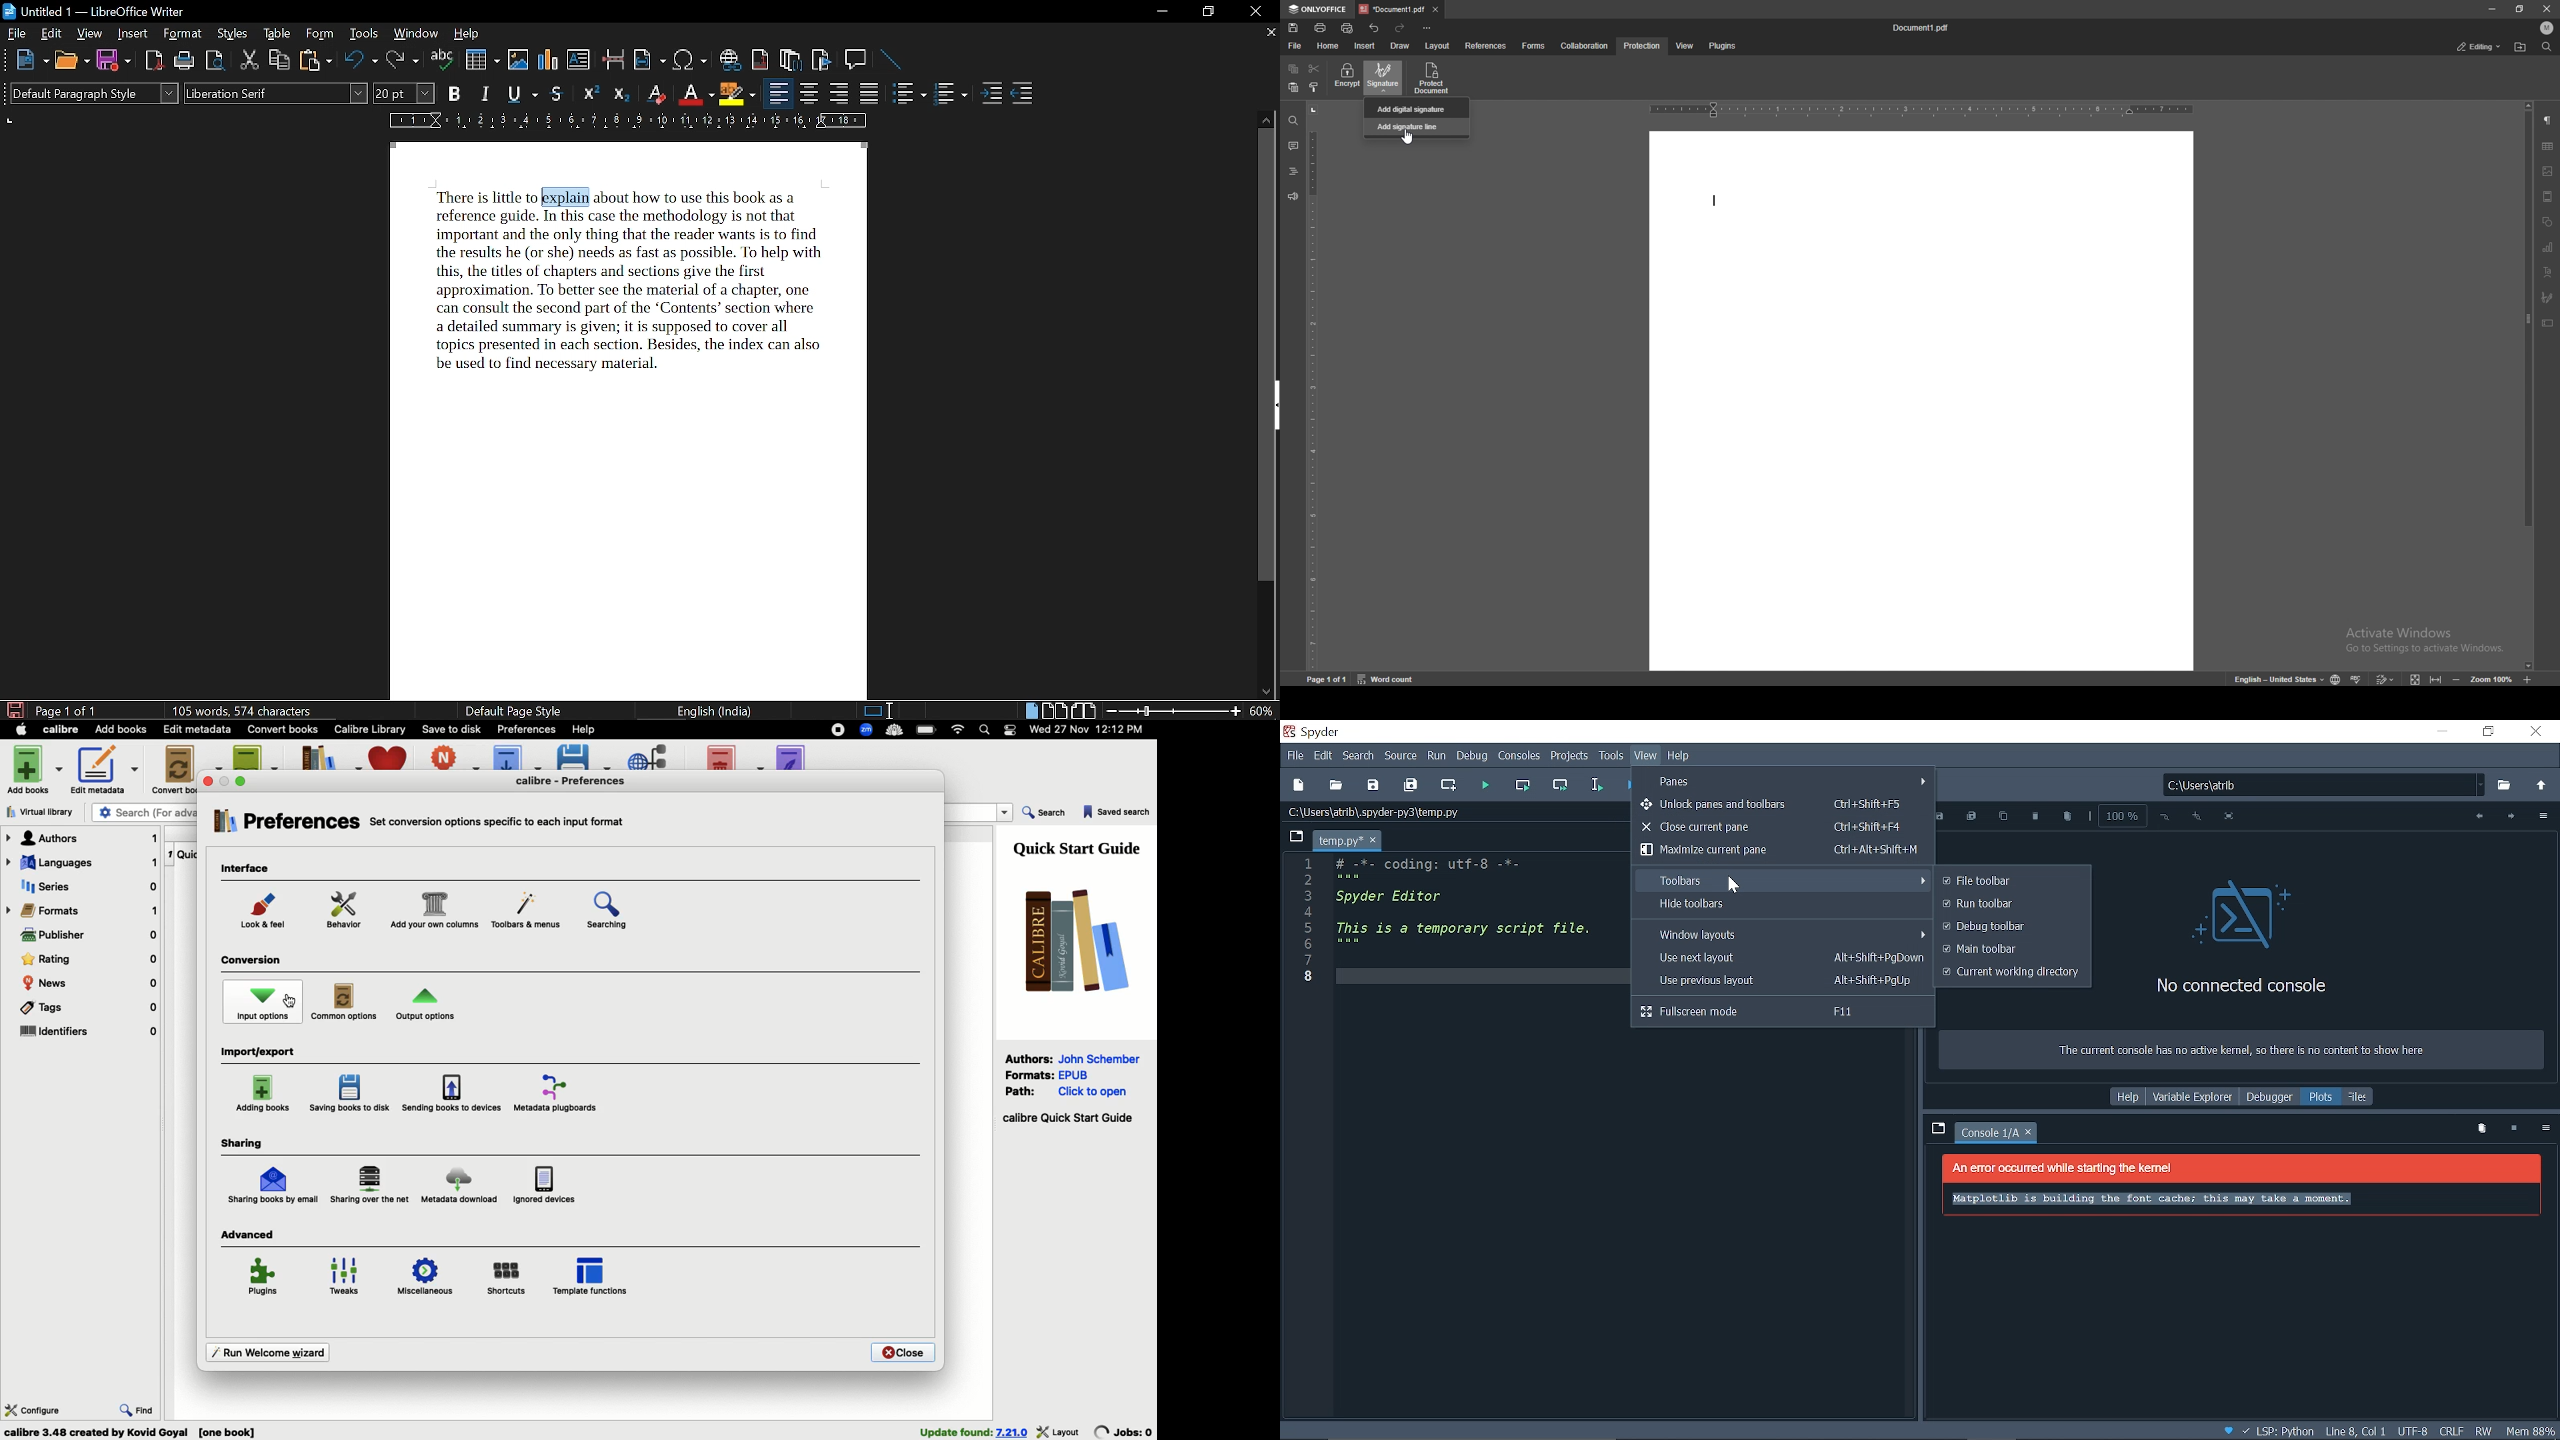  Describe the element at coordinates (1293, 755) in the screenshot. I see `File` at that location.